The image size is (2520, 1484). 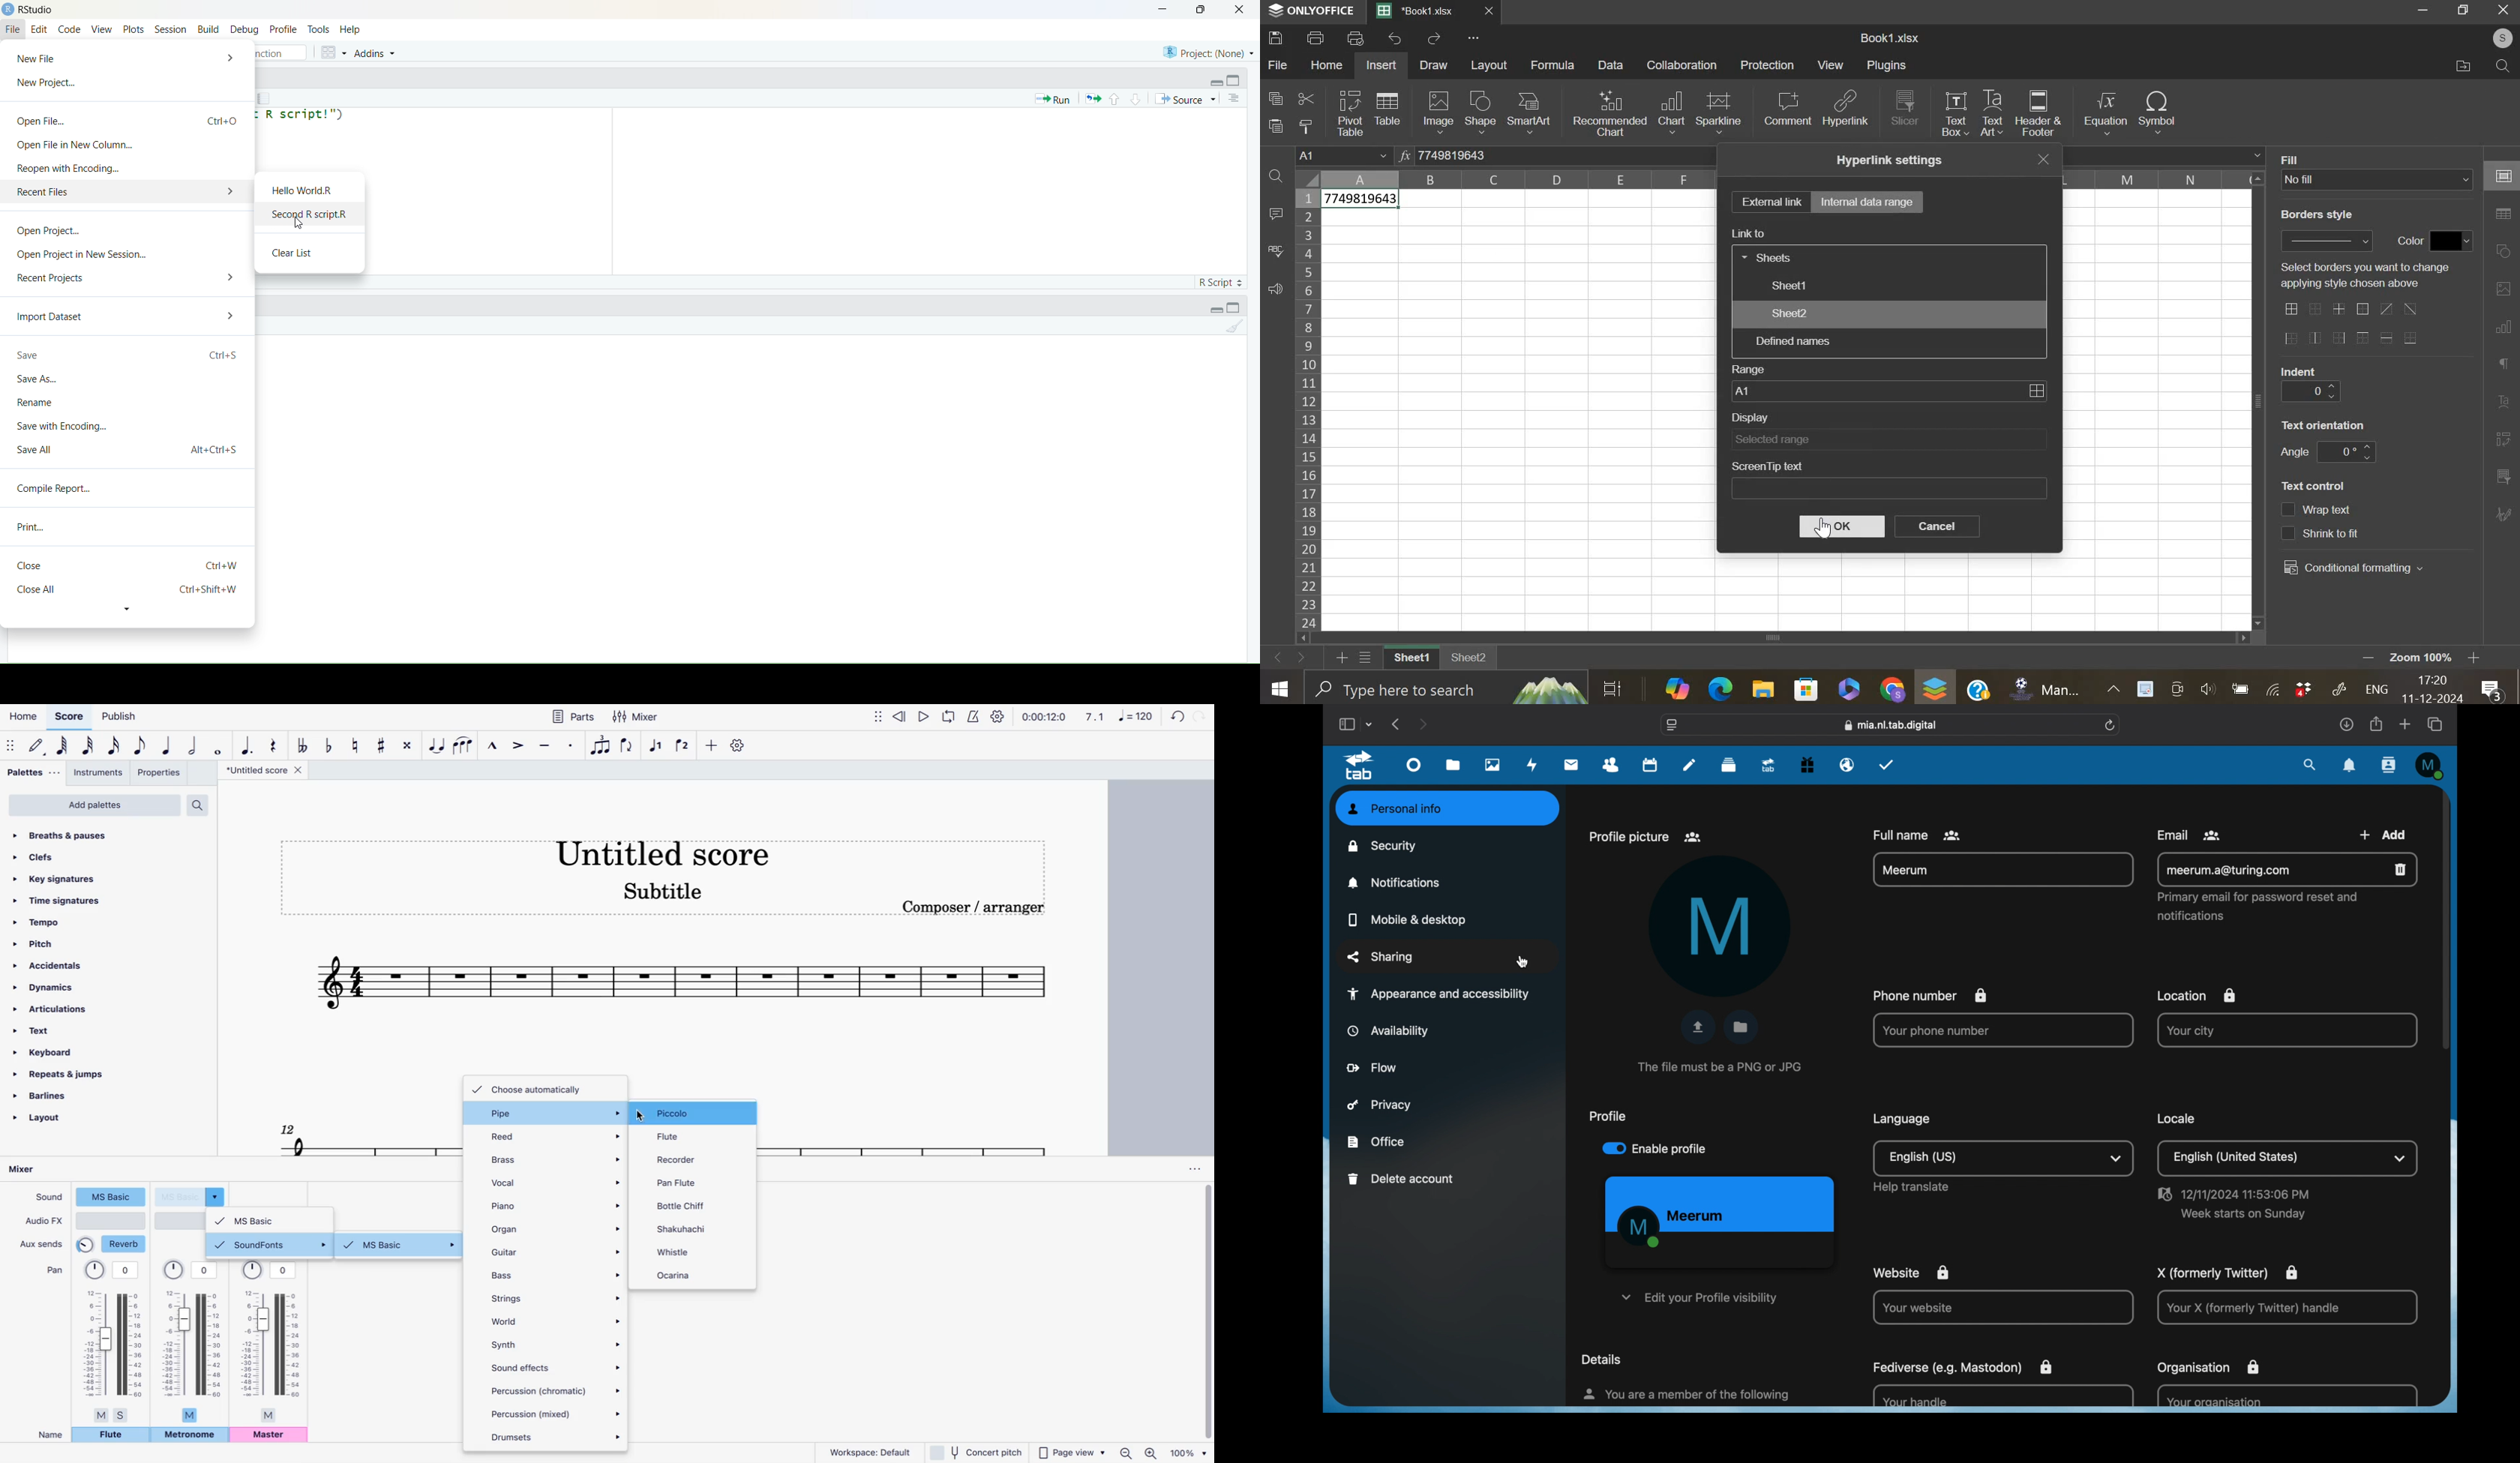 I want to click on pan, so click(x=194, y=1342).